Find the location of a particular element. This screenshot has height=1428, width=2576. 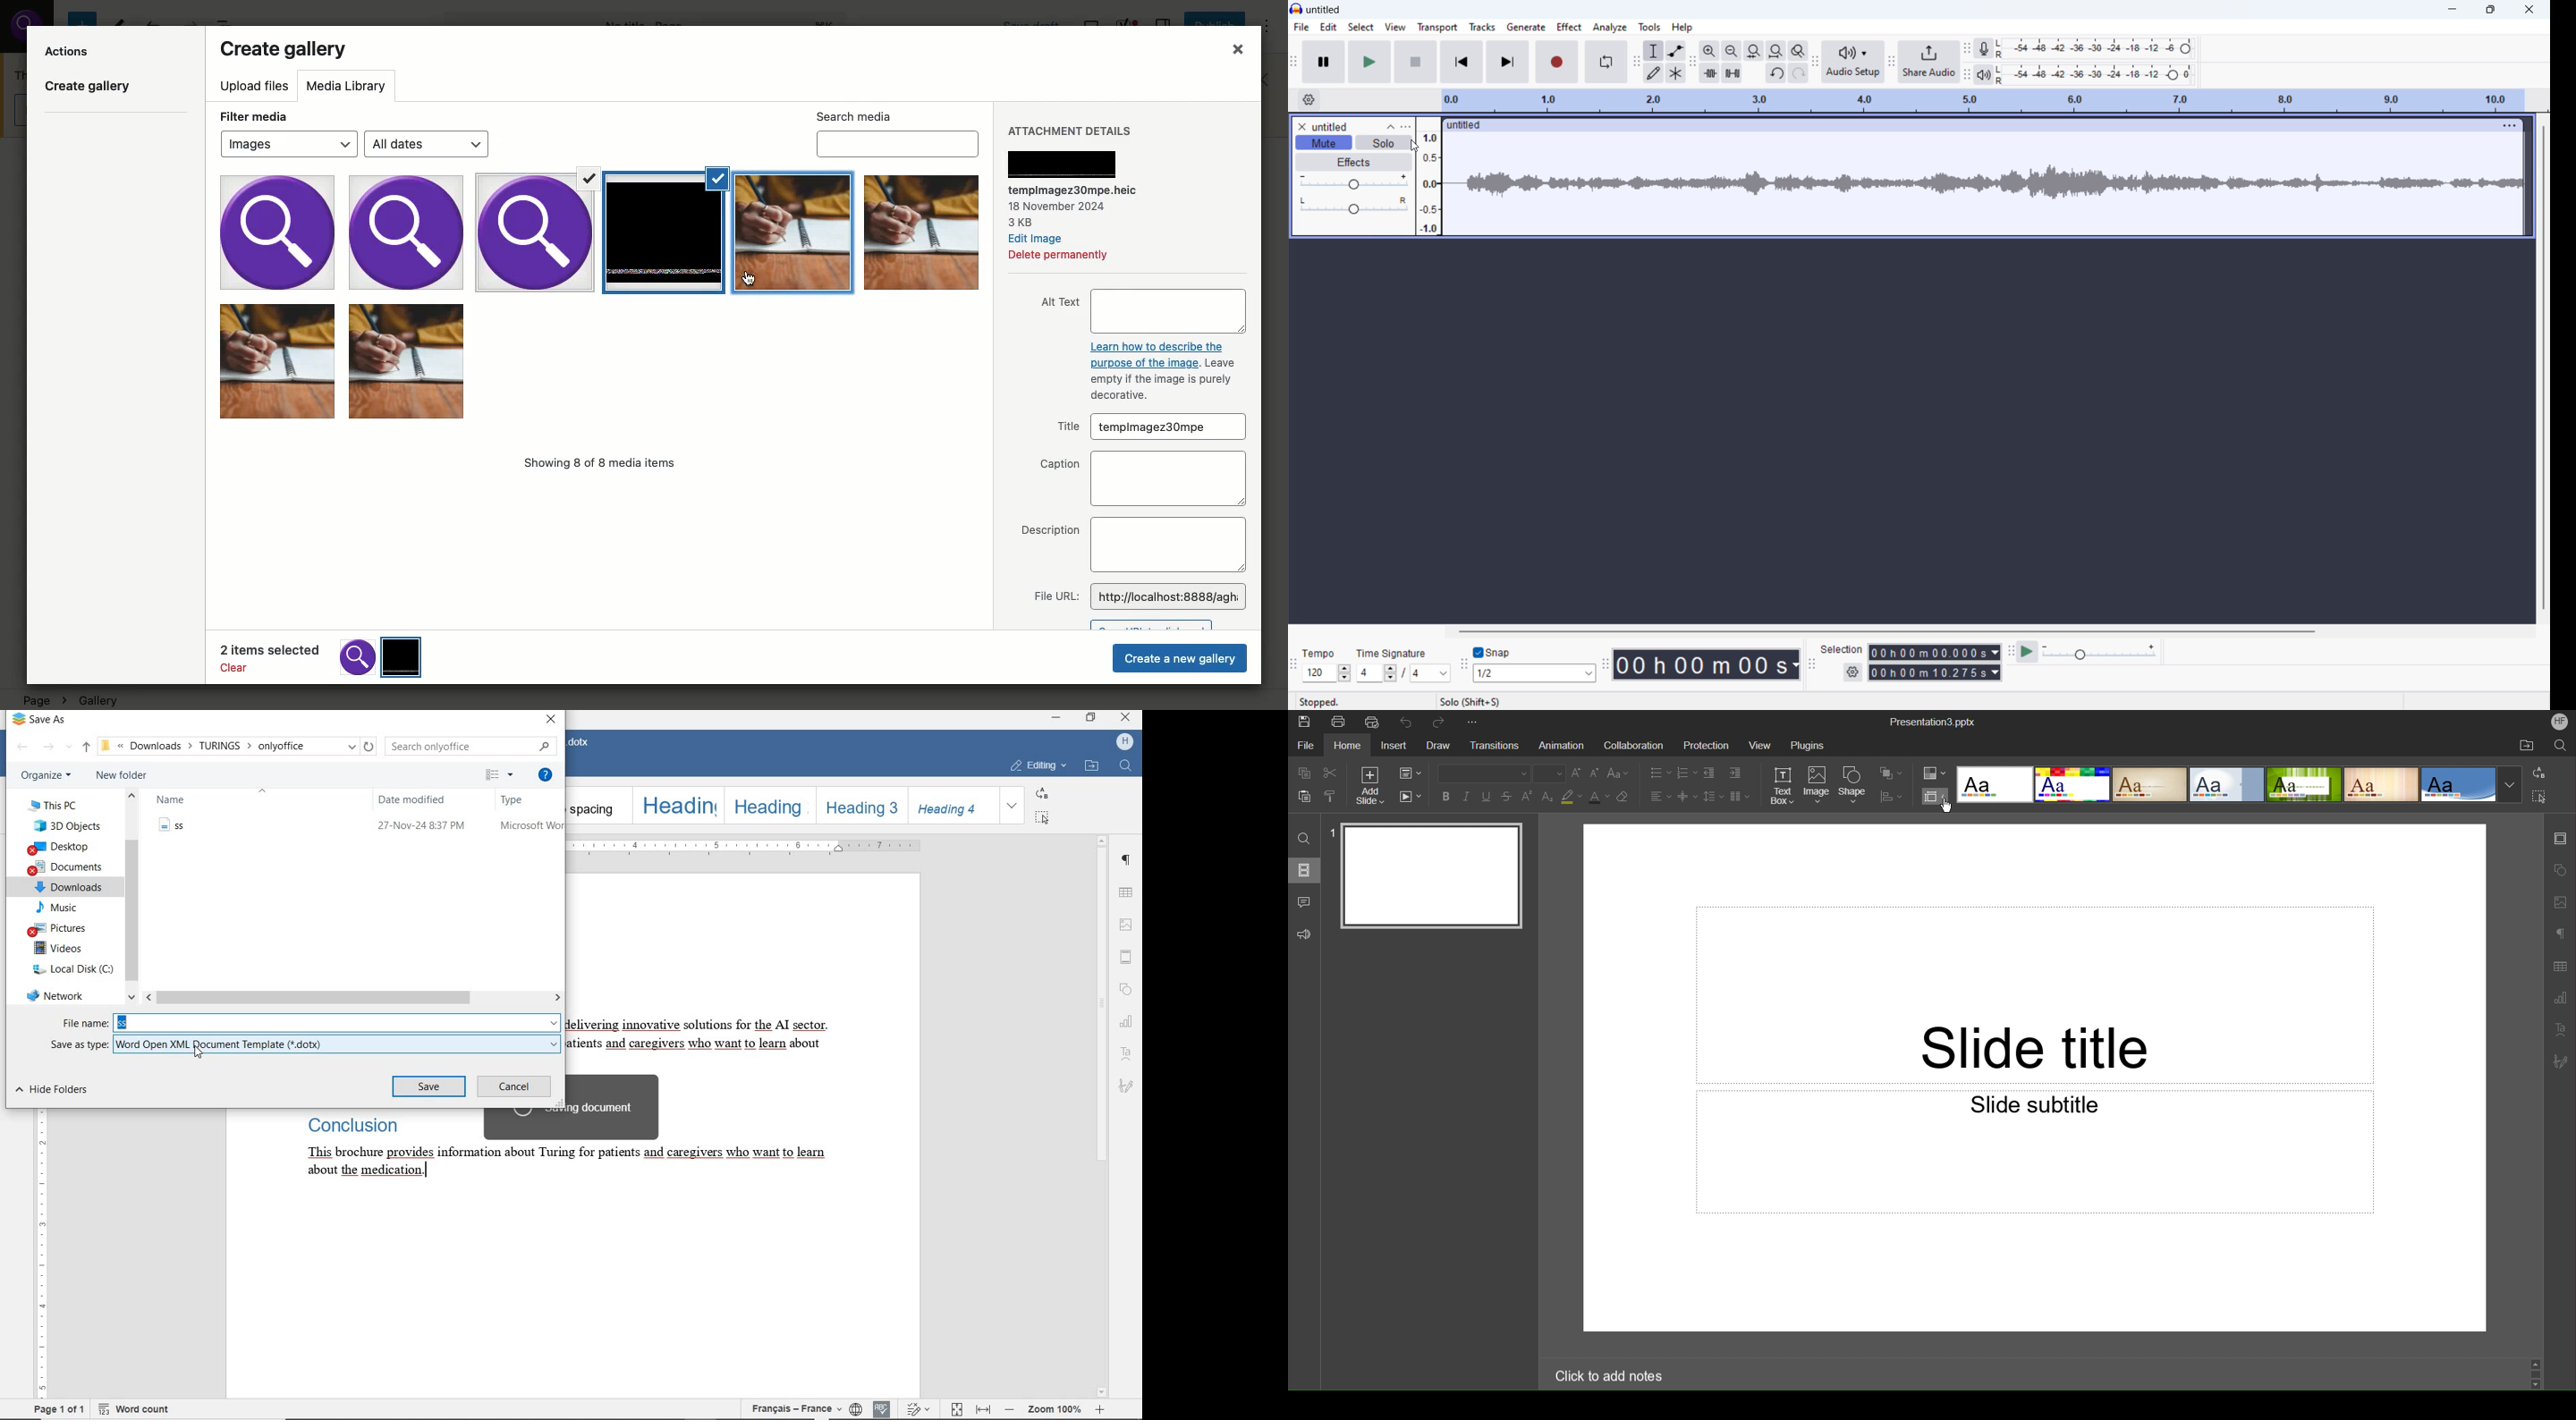

Animation is located at coordinates (1563, 746).